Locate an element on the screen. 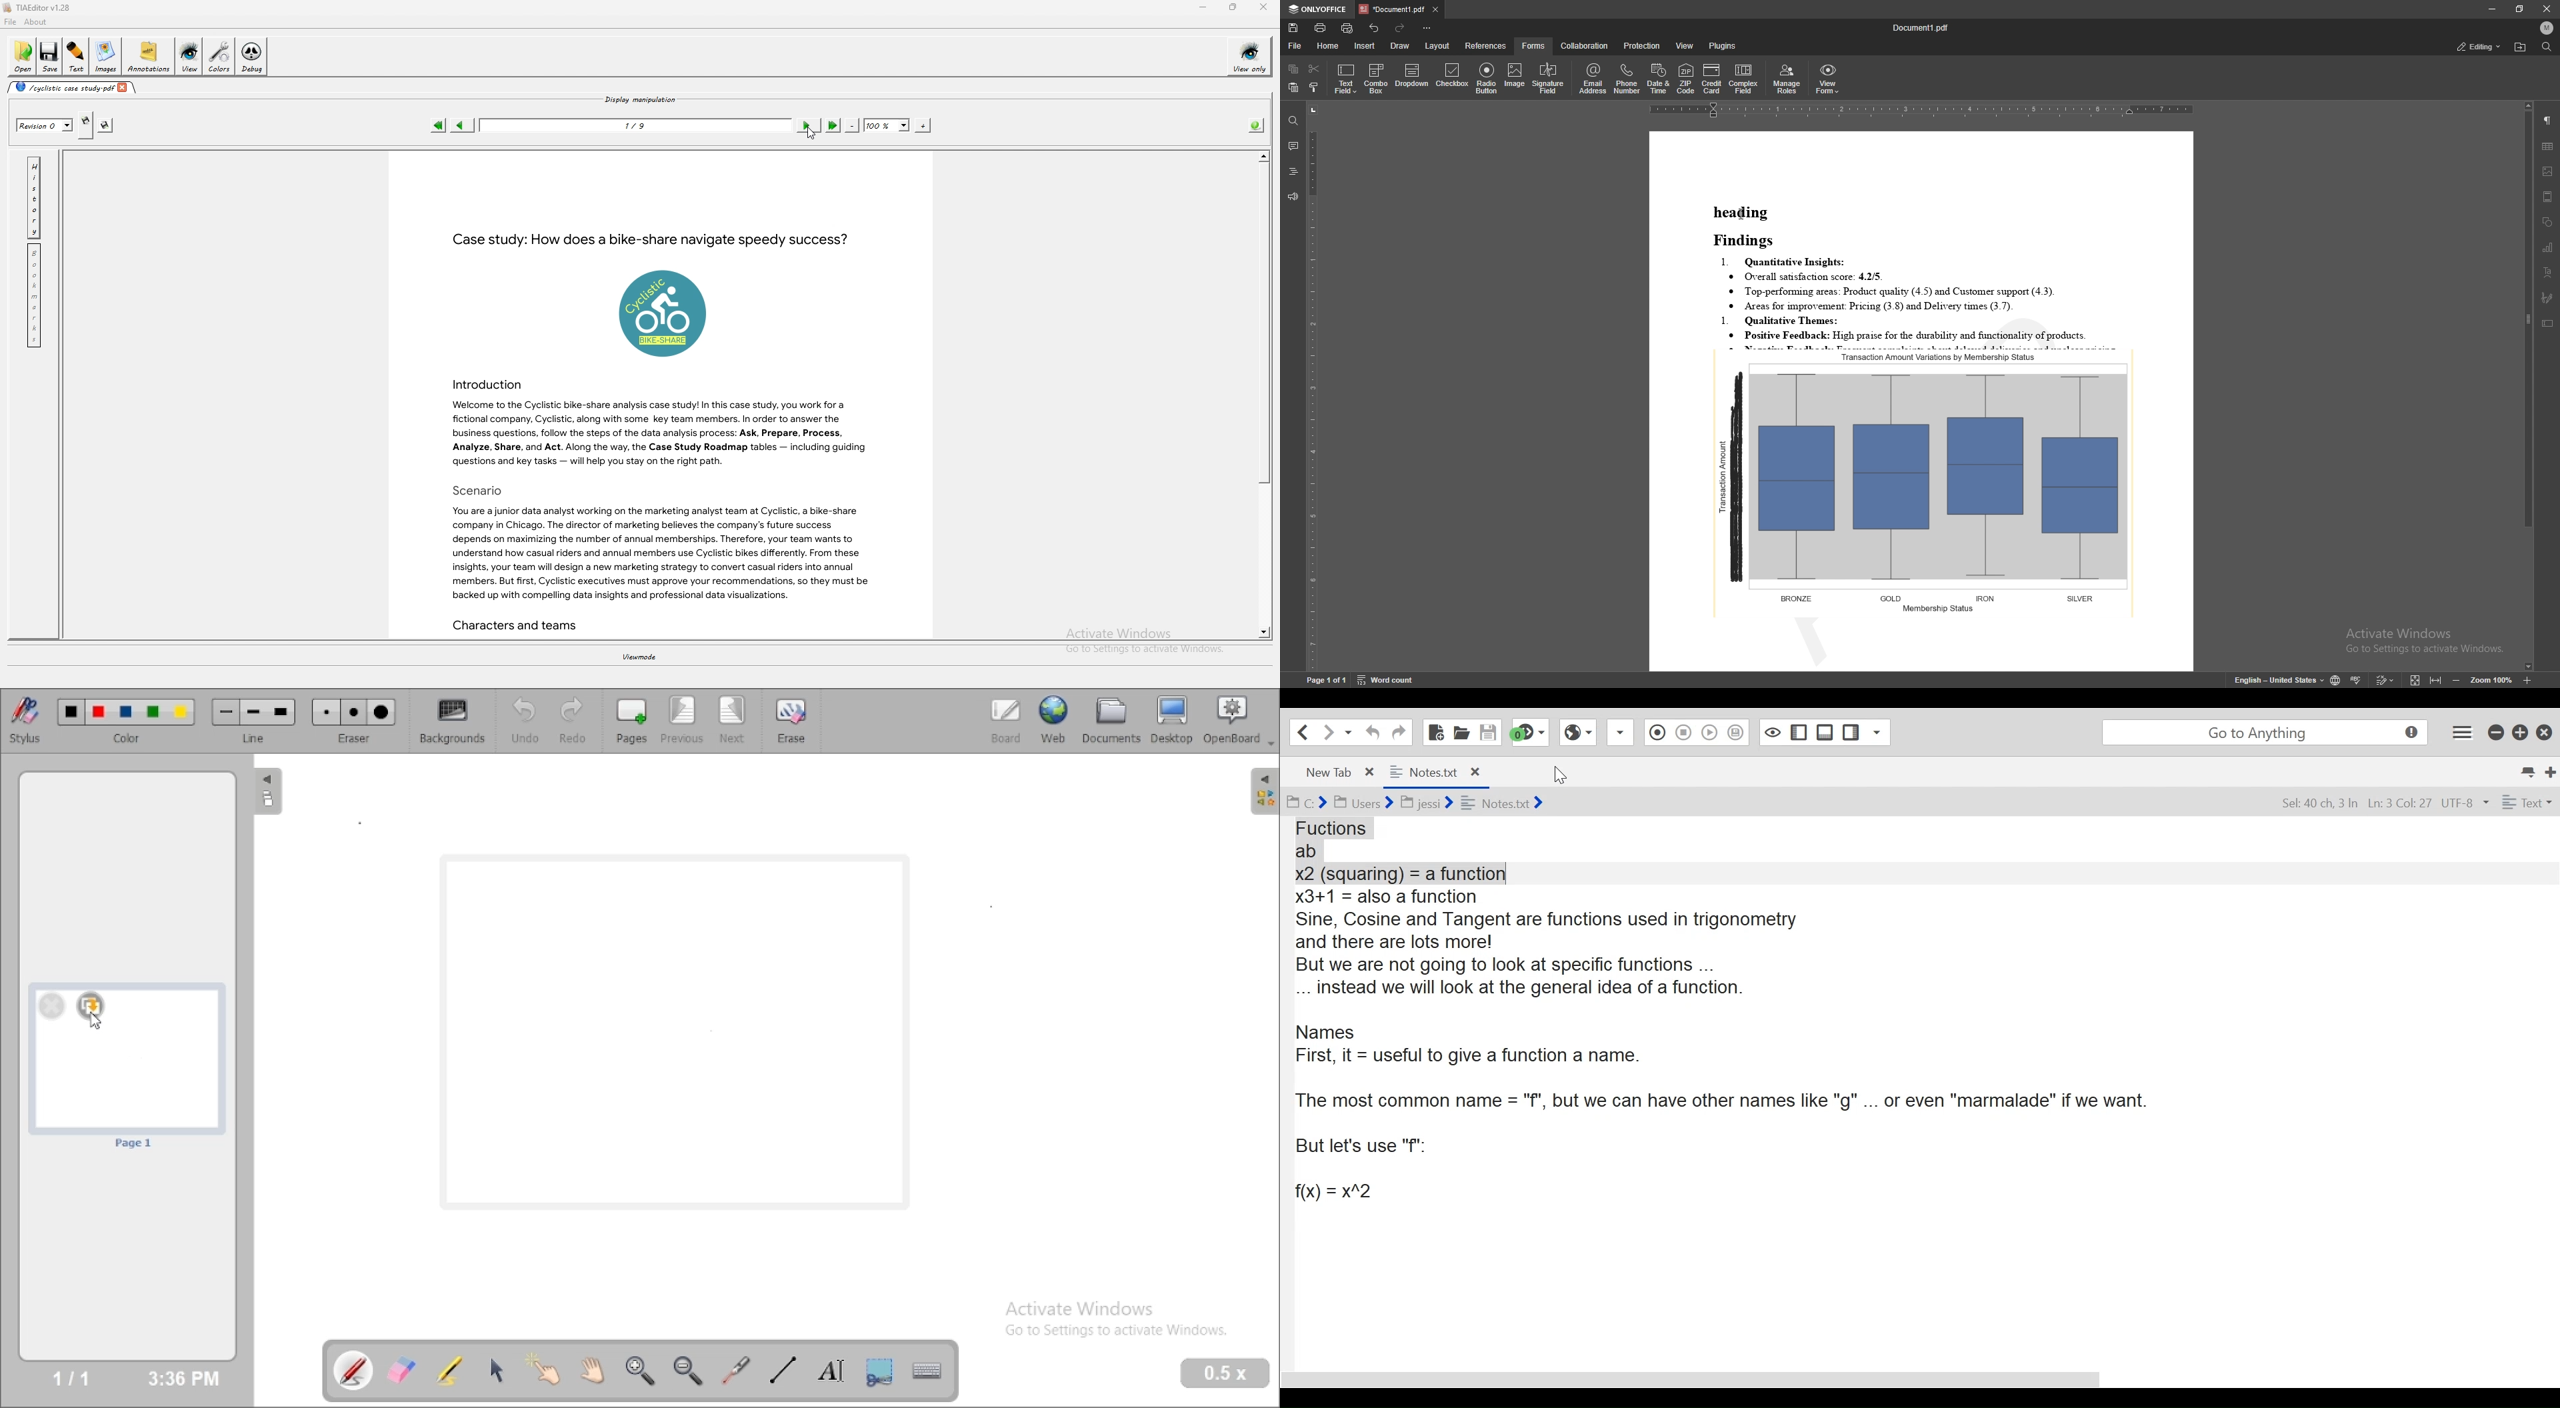 This screenshot has width=2576, height=1428. redo is located at coordinates (1401, 29).